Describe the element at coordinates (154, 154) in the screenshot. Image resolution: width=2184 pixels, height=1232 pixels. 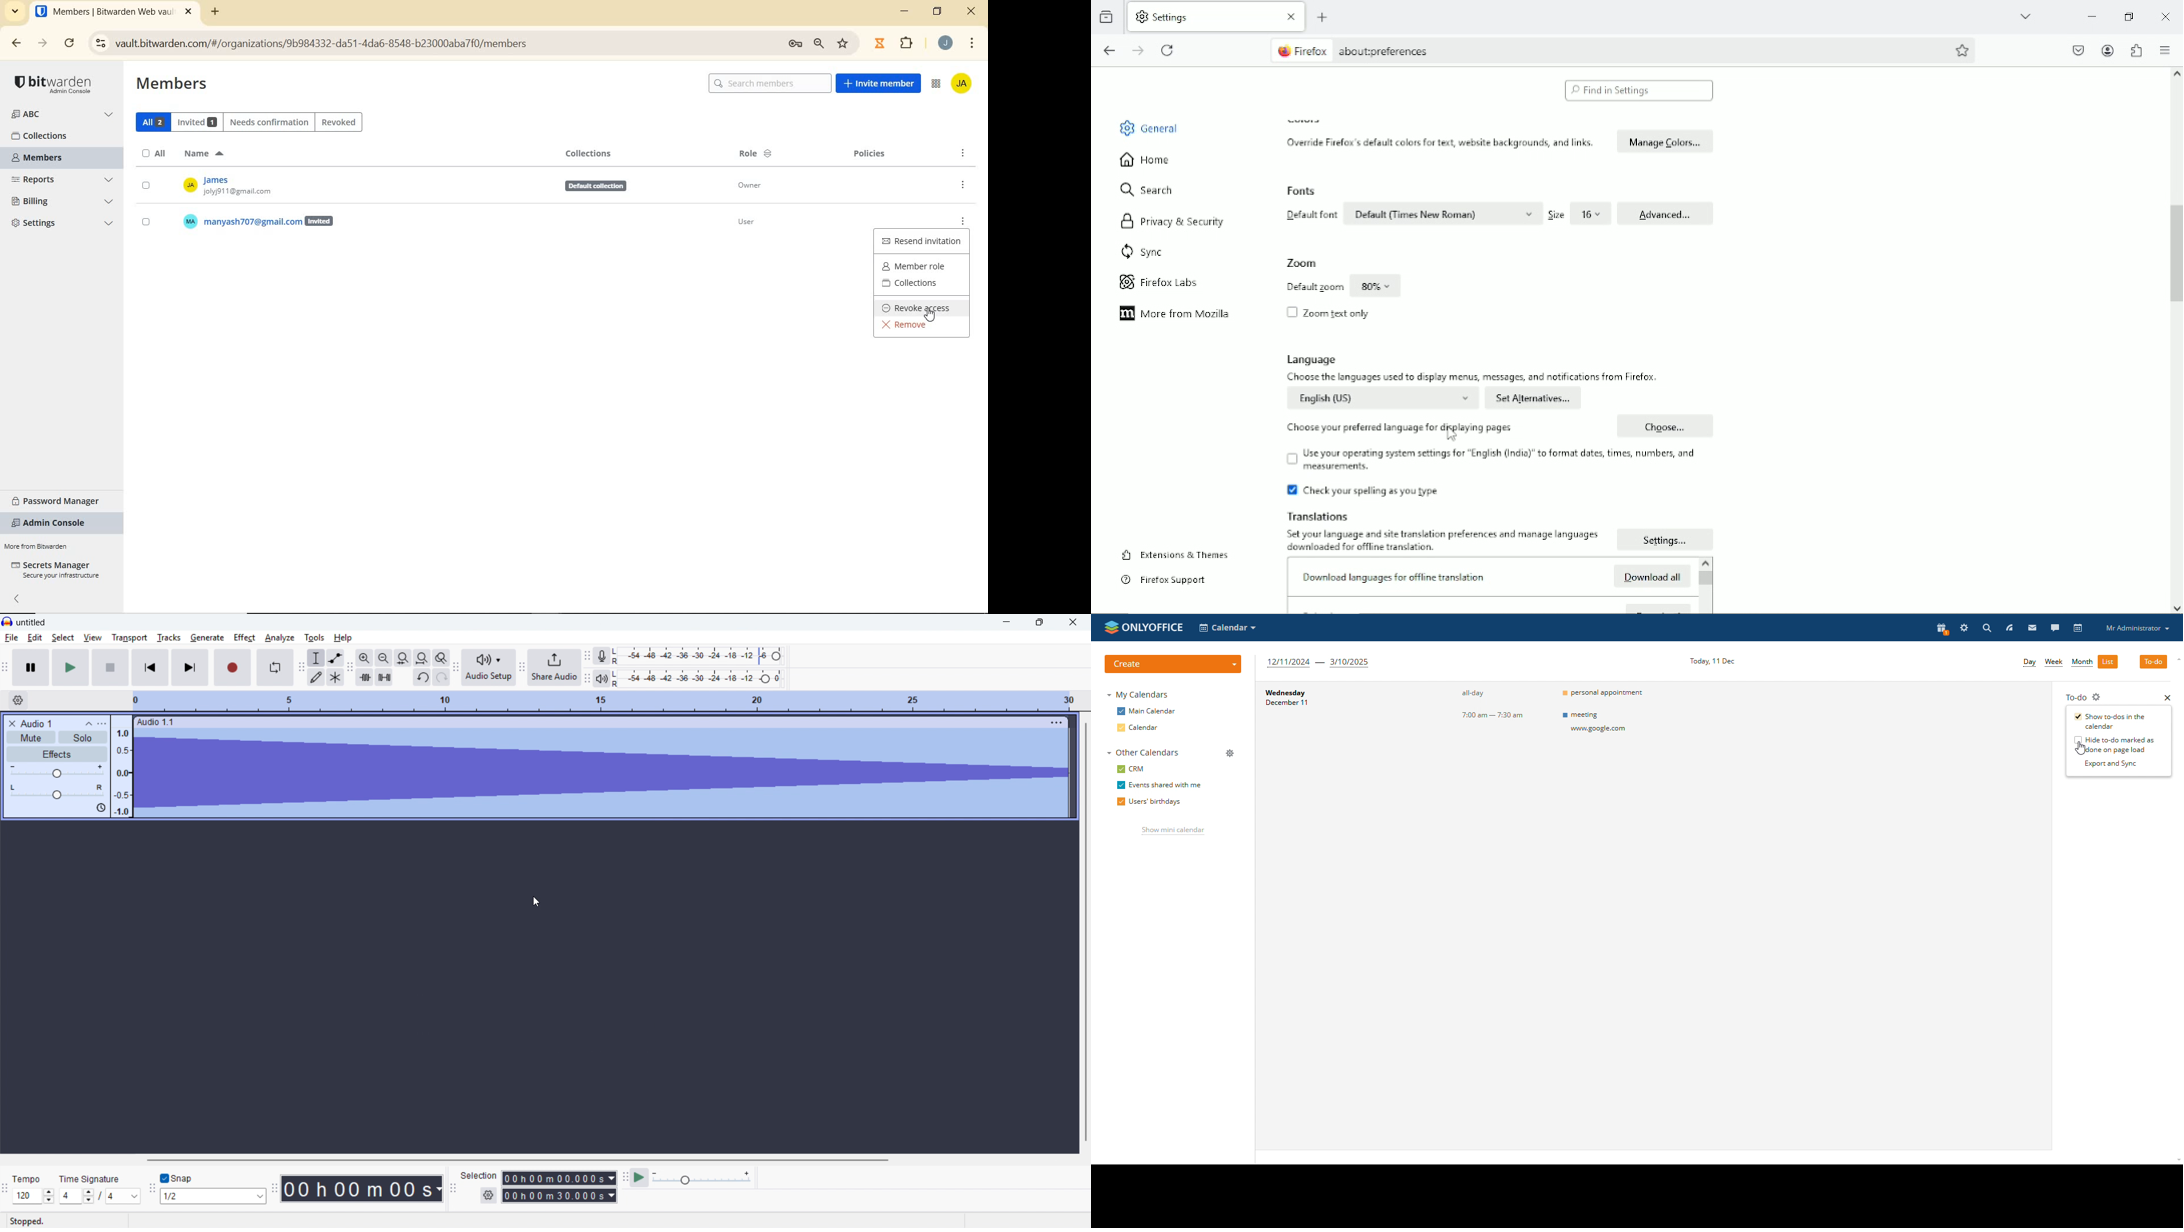
I see `` at that location.